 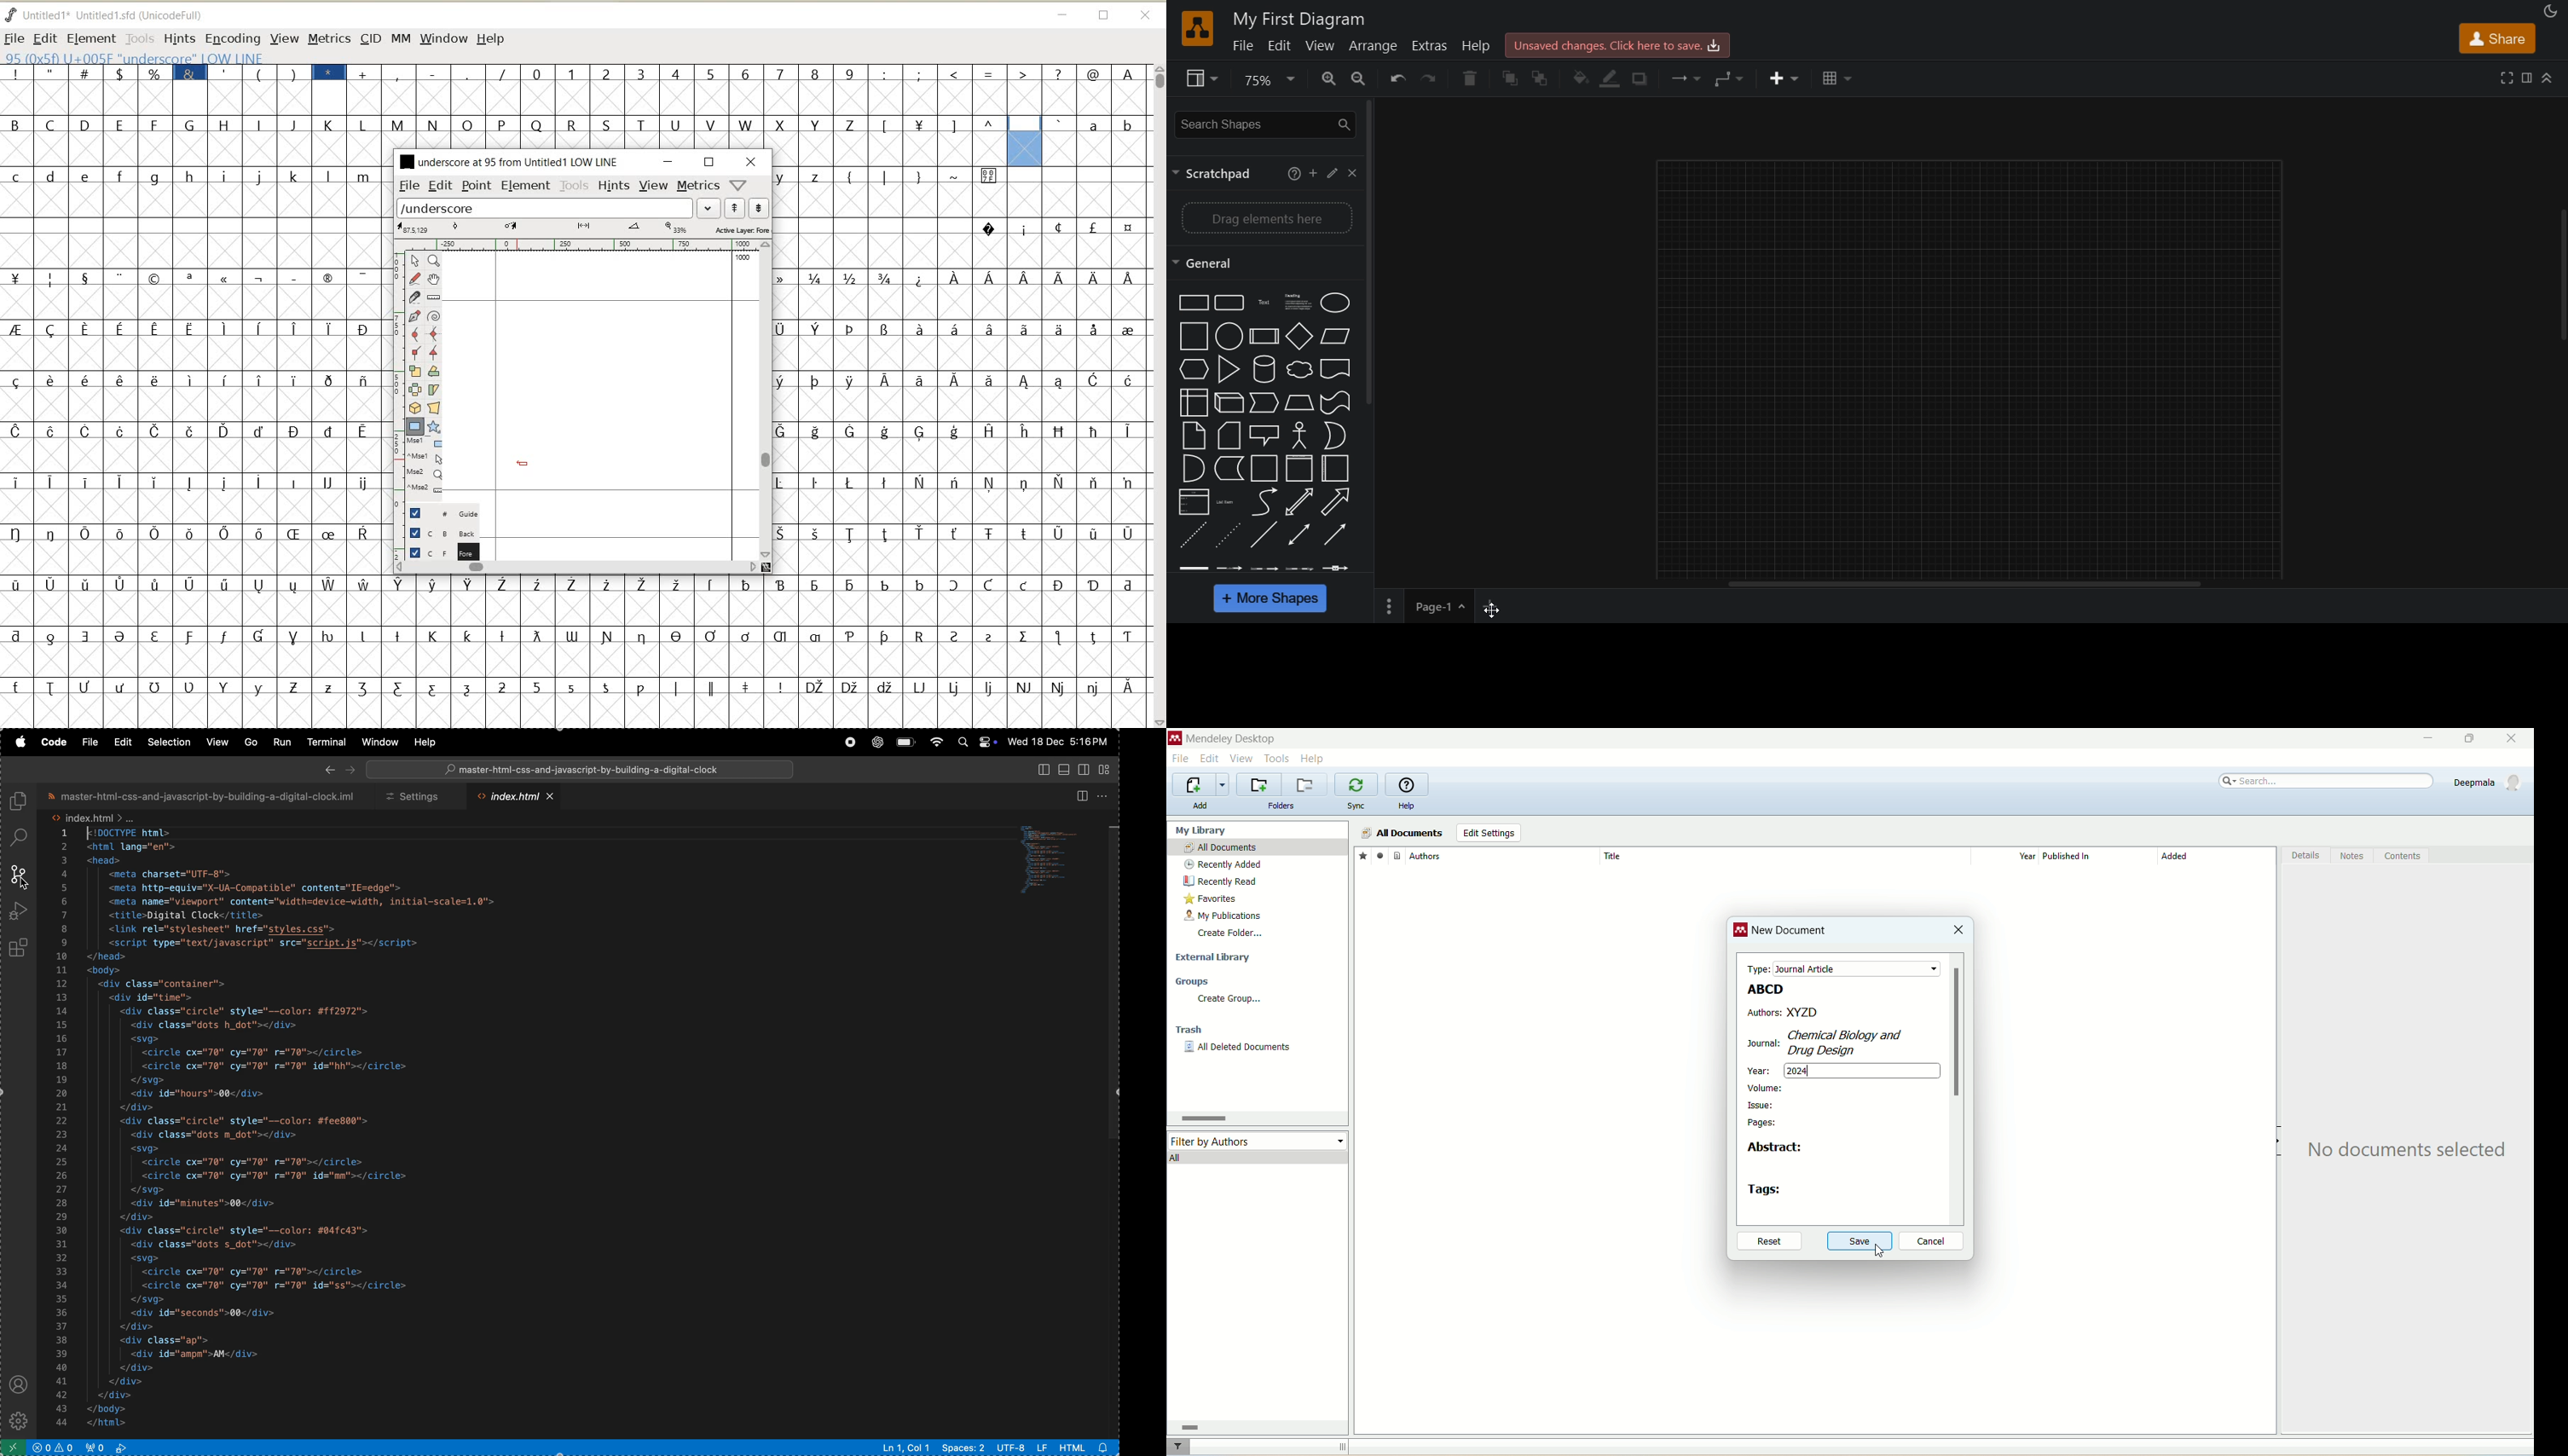 I want to click on <div class="circle" style="--color: #fee800">, so click(x=256, y=1121).